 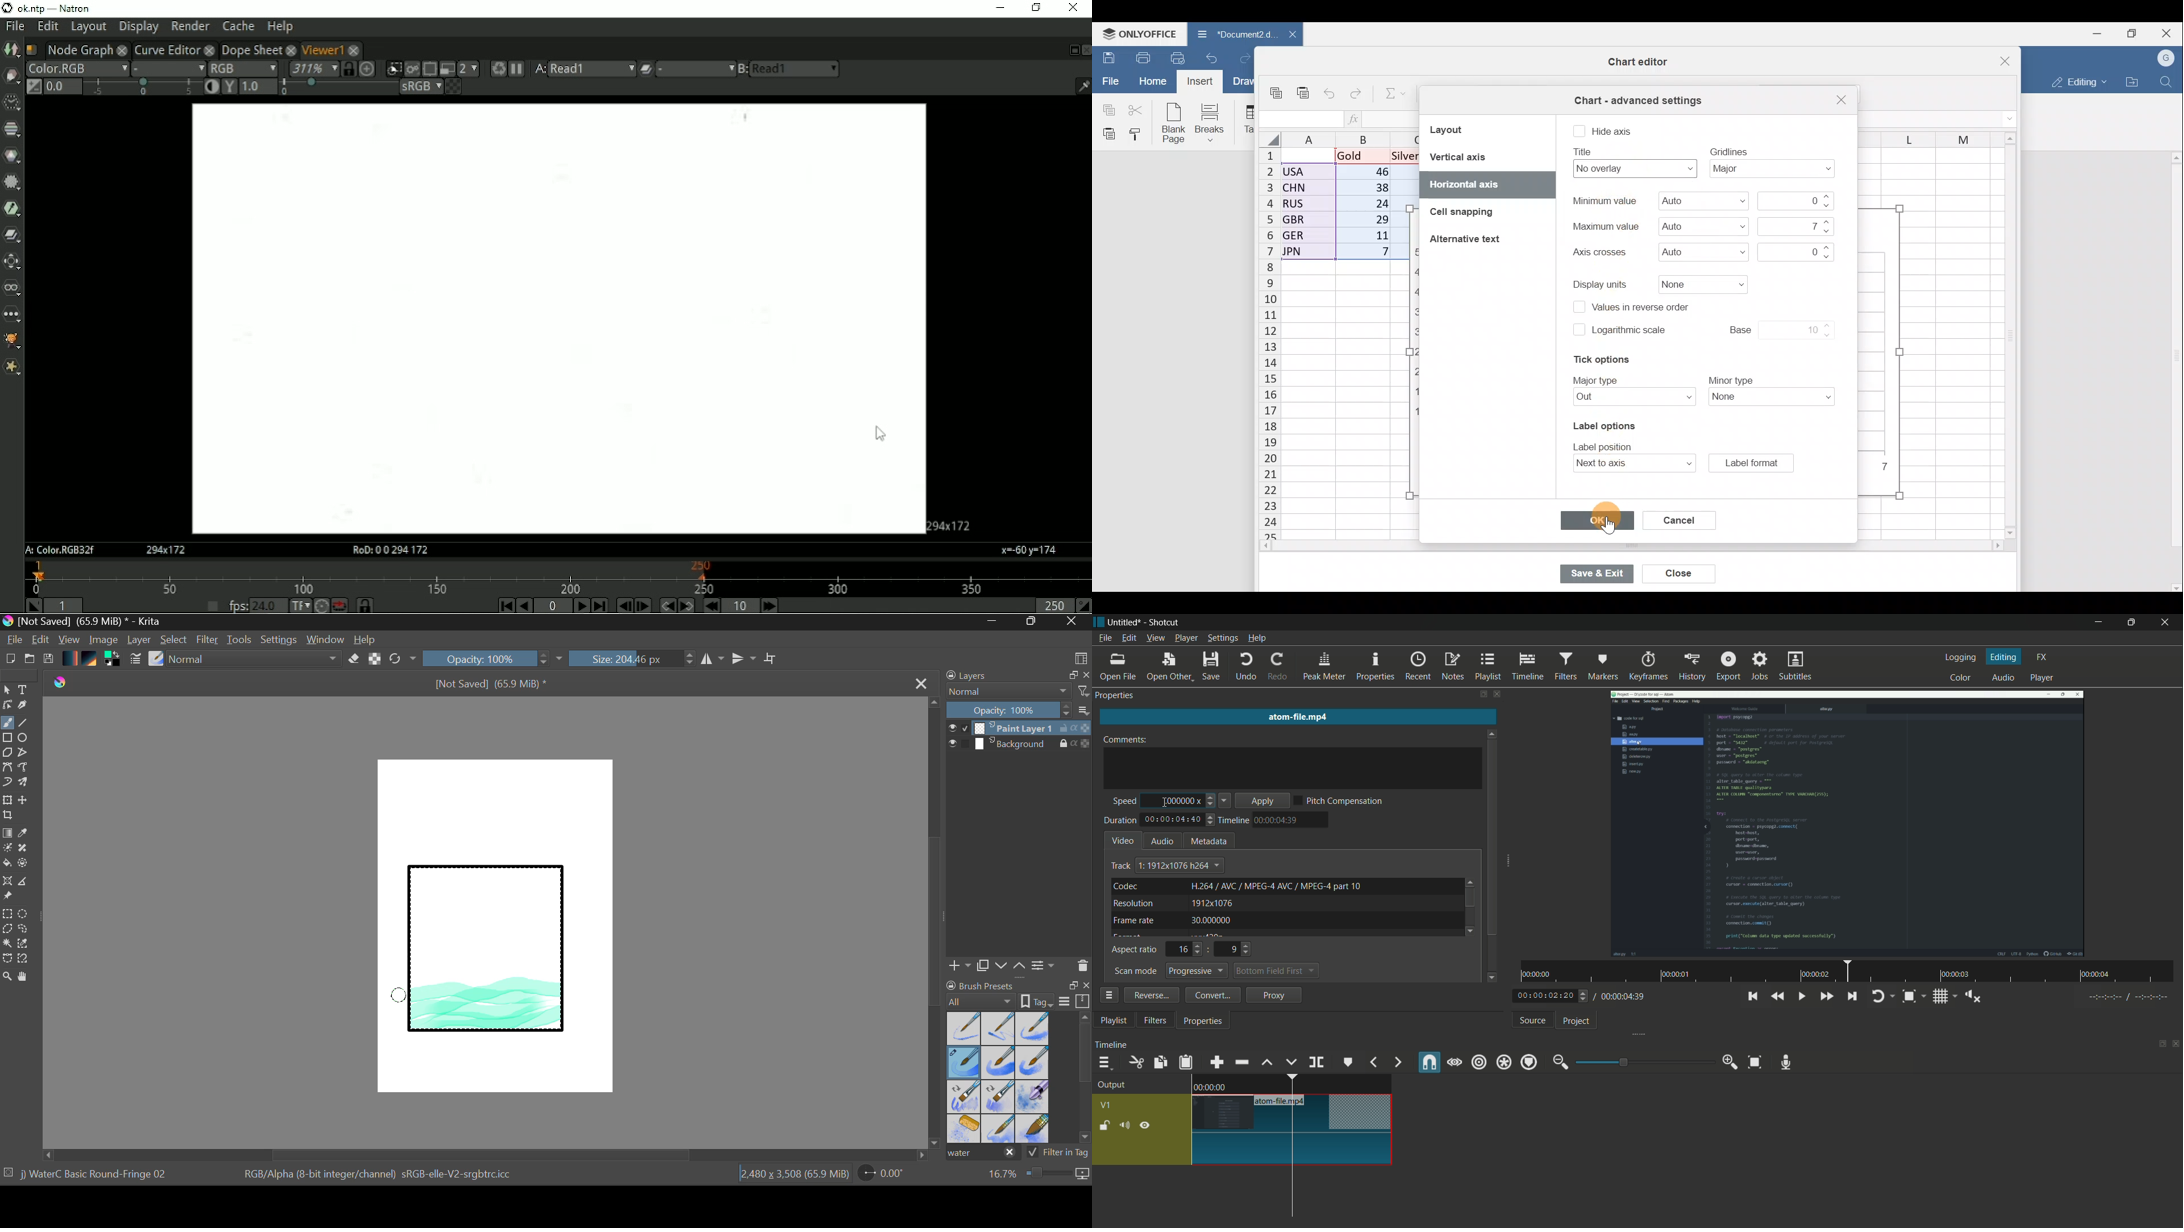 I want to click on Current frame, so click(x=553, y=606).